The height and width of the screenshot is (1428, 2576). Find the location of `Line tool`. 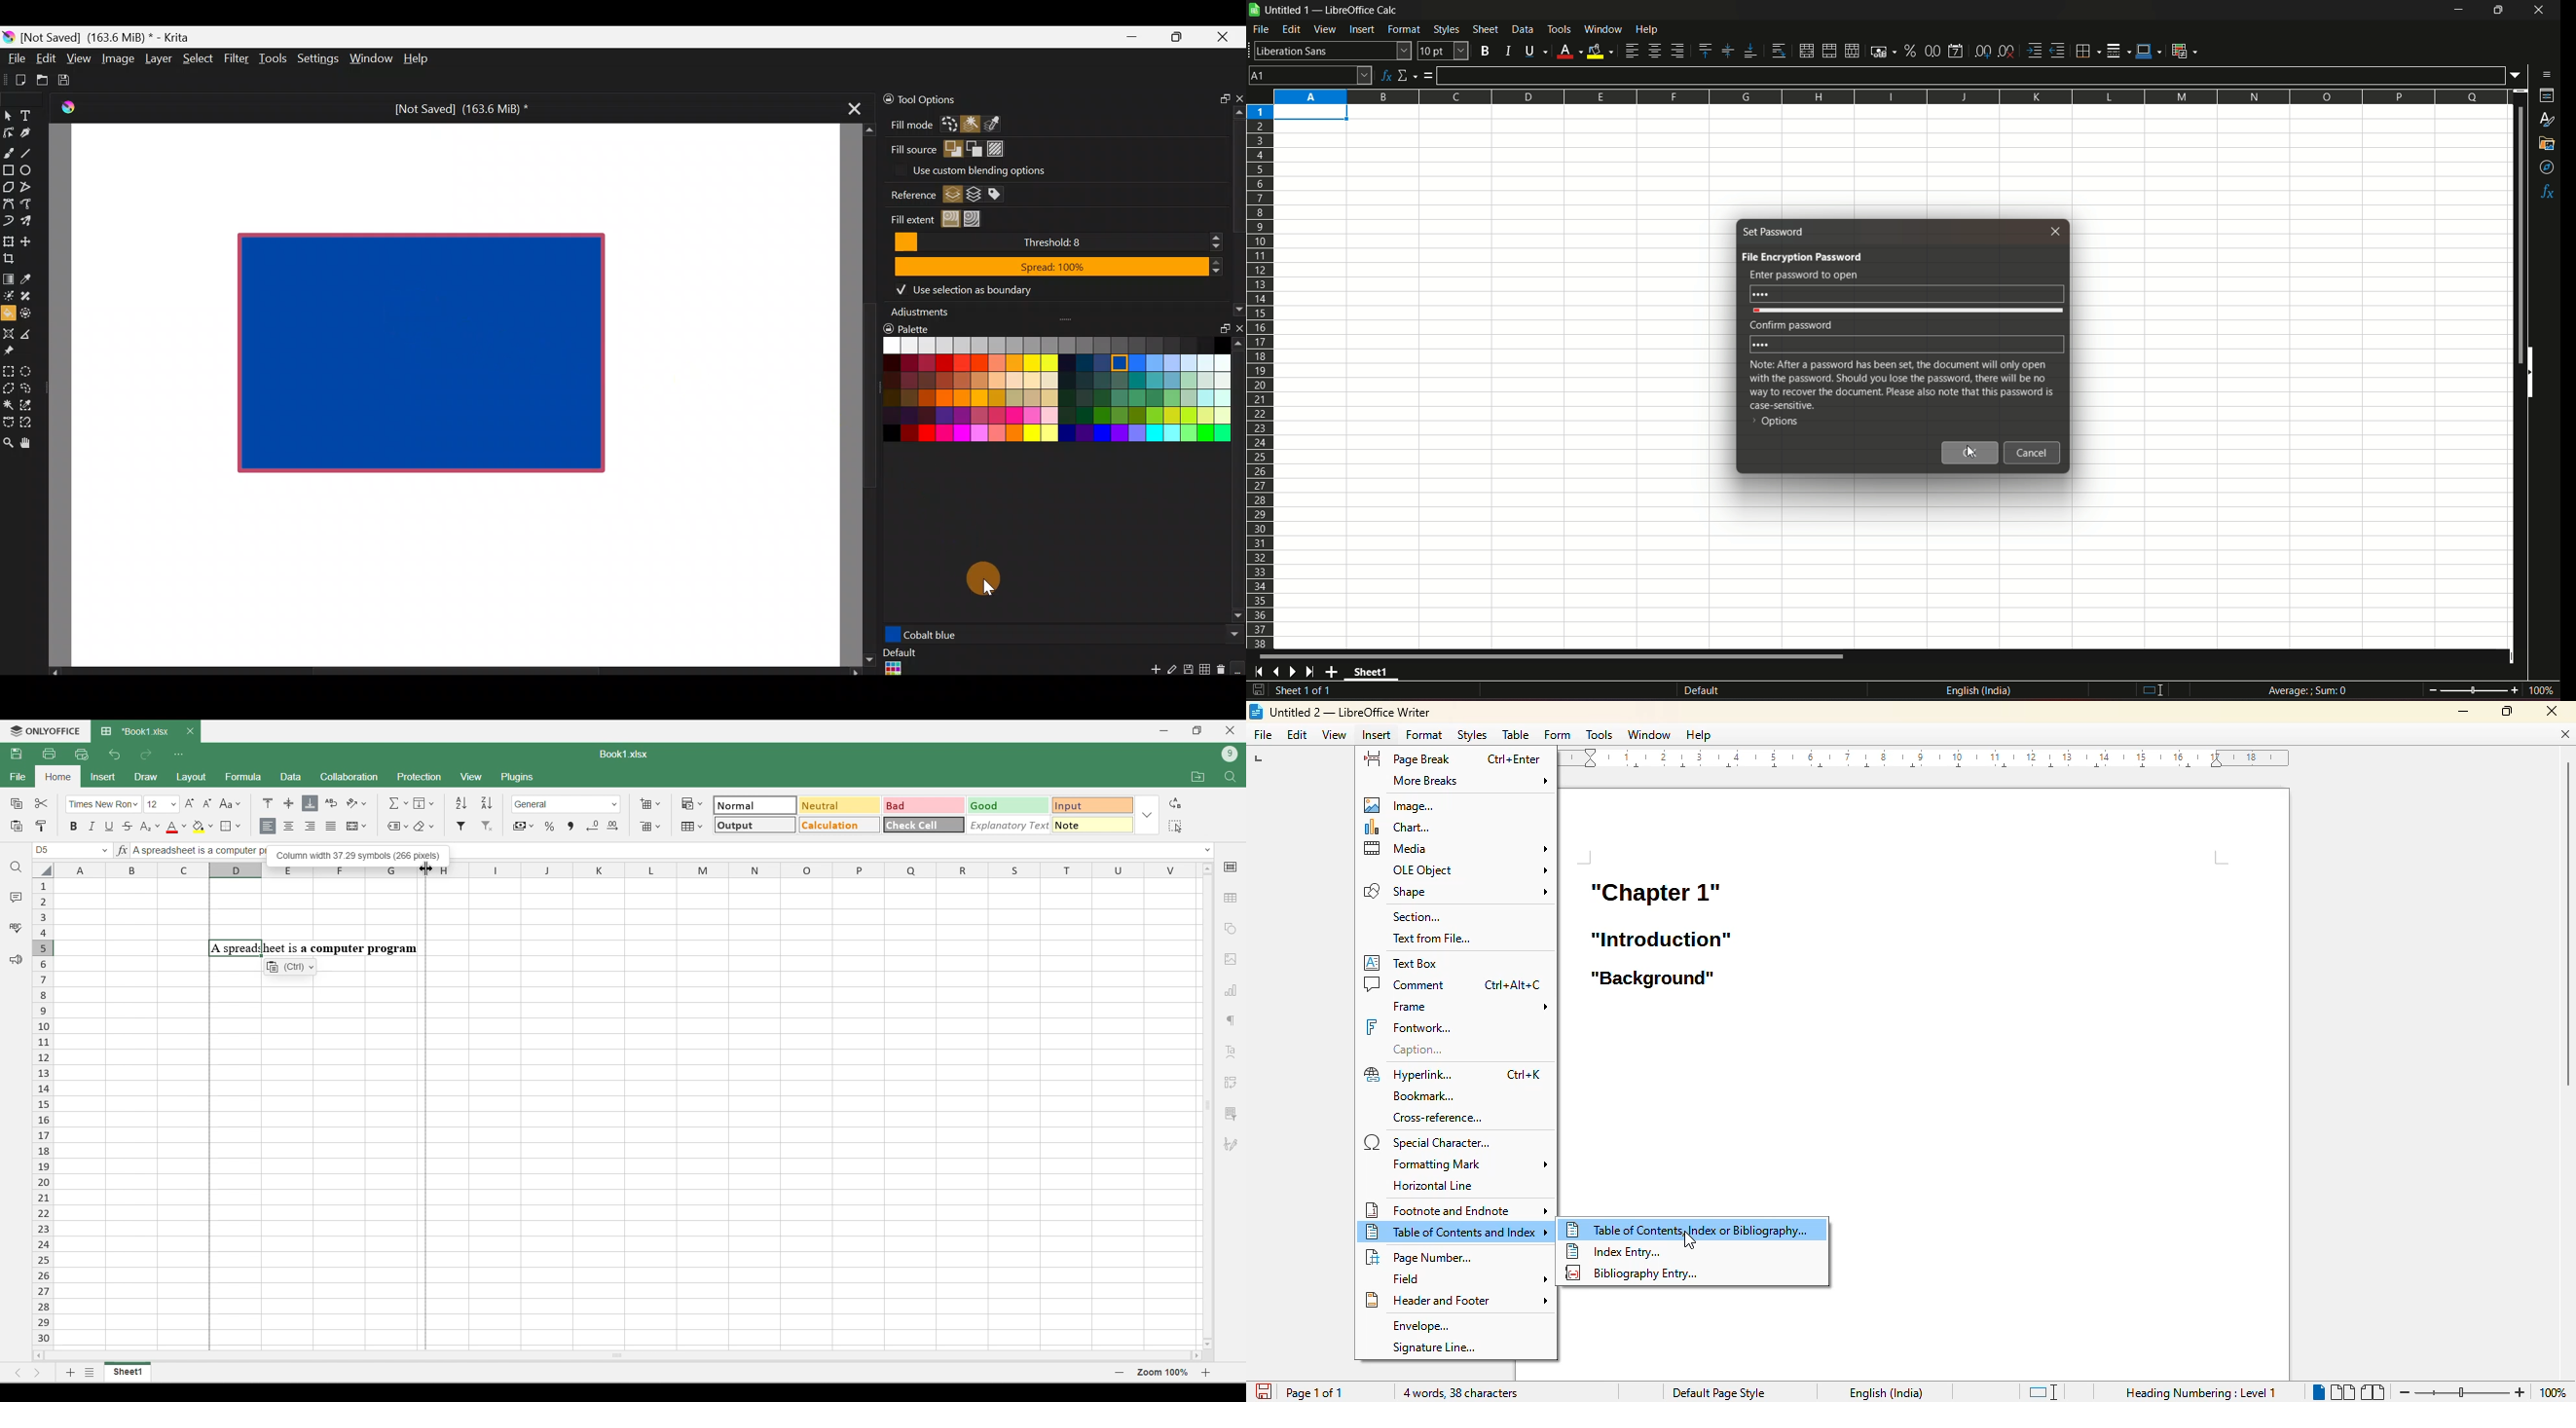

Line tool is located at coordinates (31, 149).